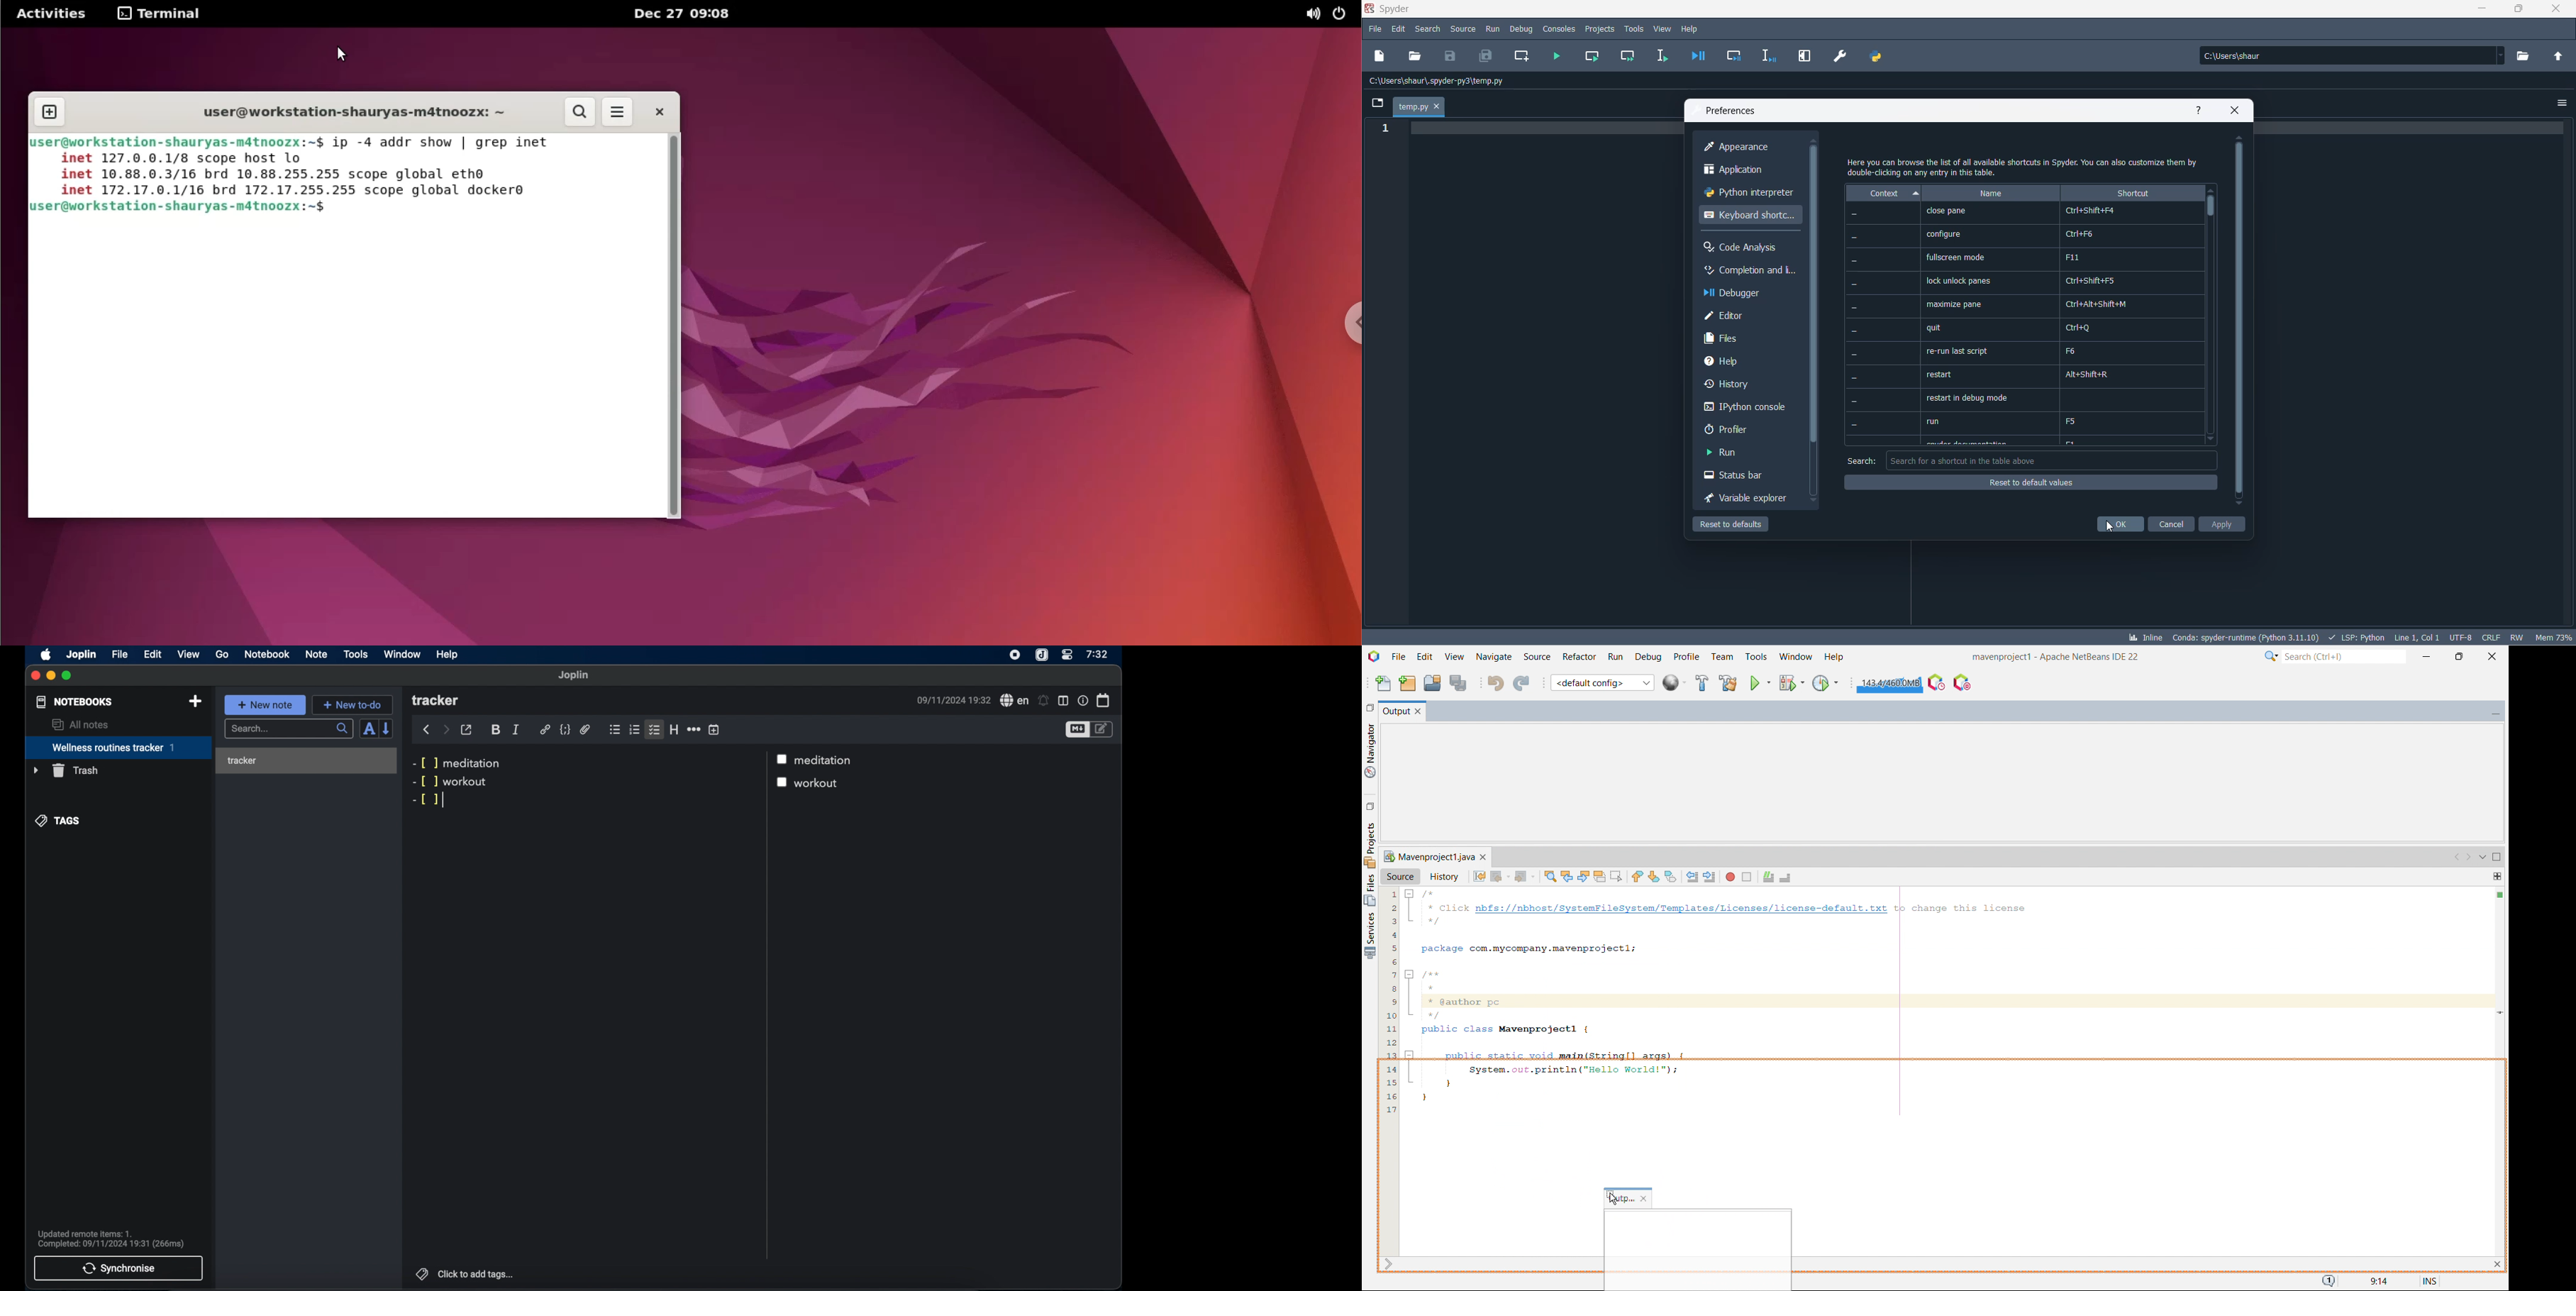 This screenshot has height=1316, width=2576. I want to click on maximize, so click(68, 676).